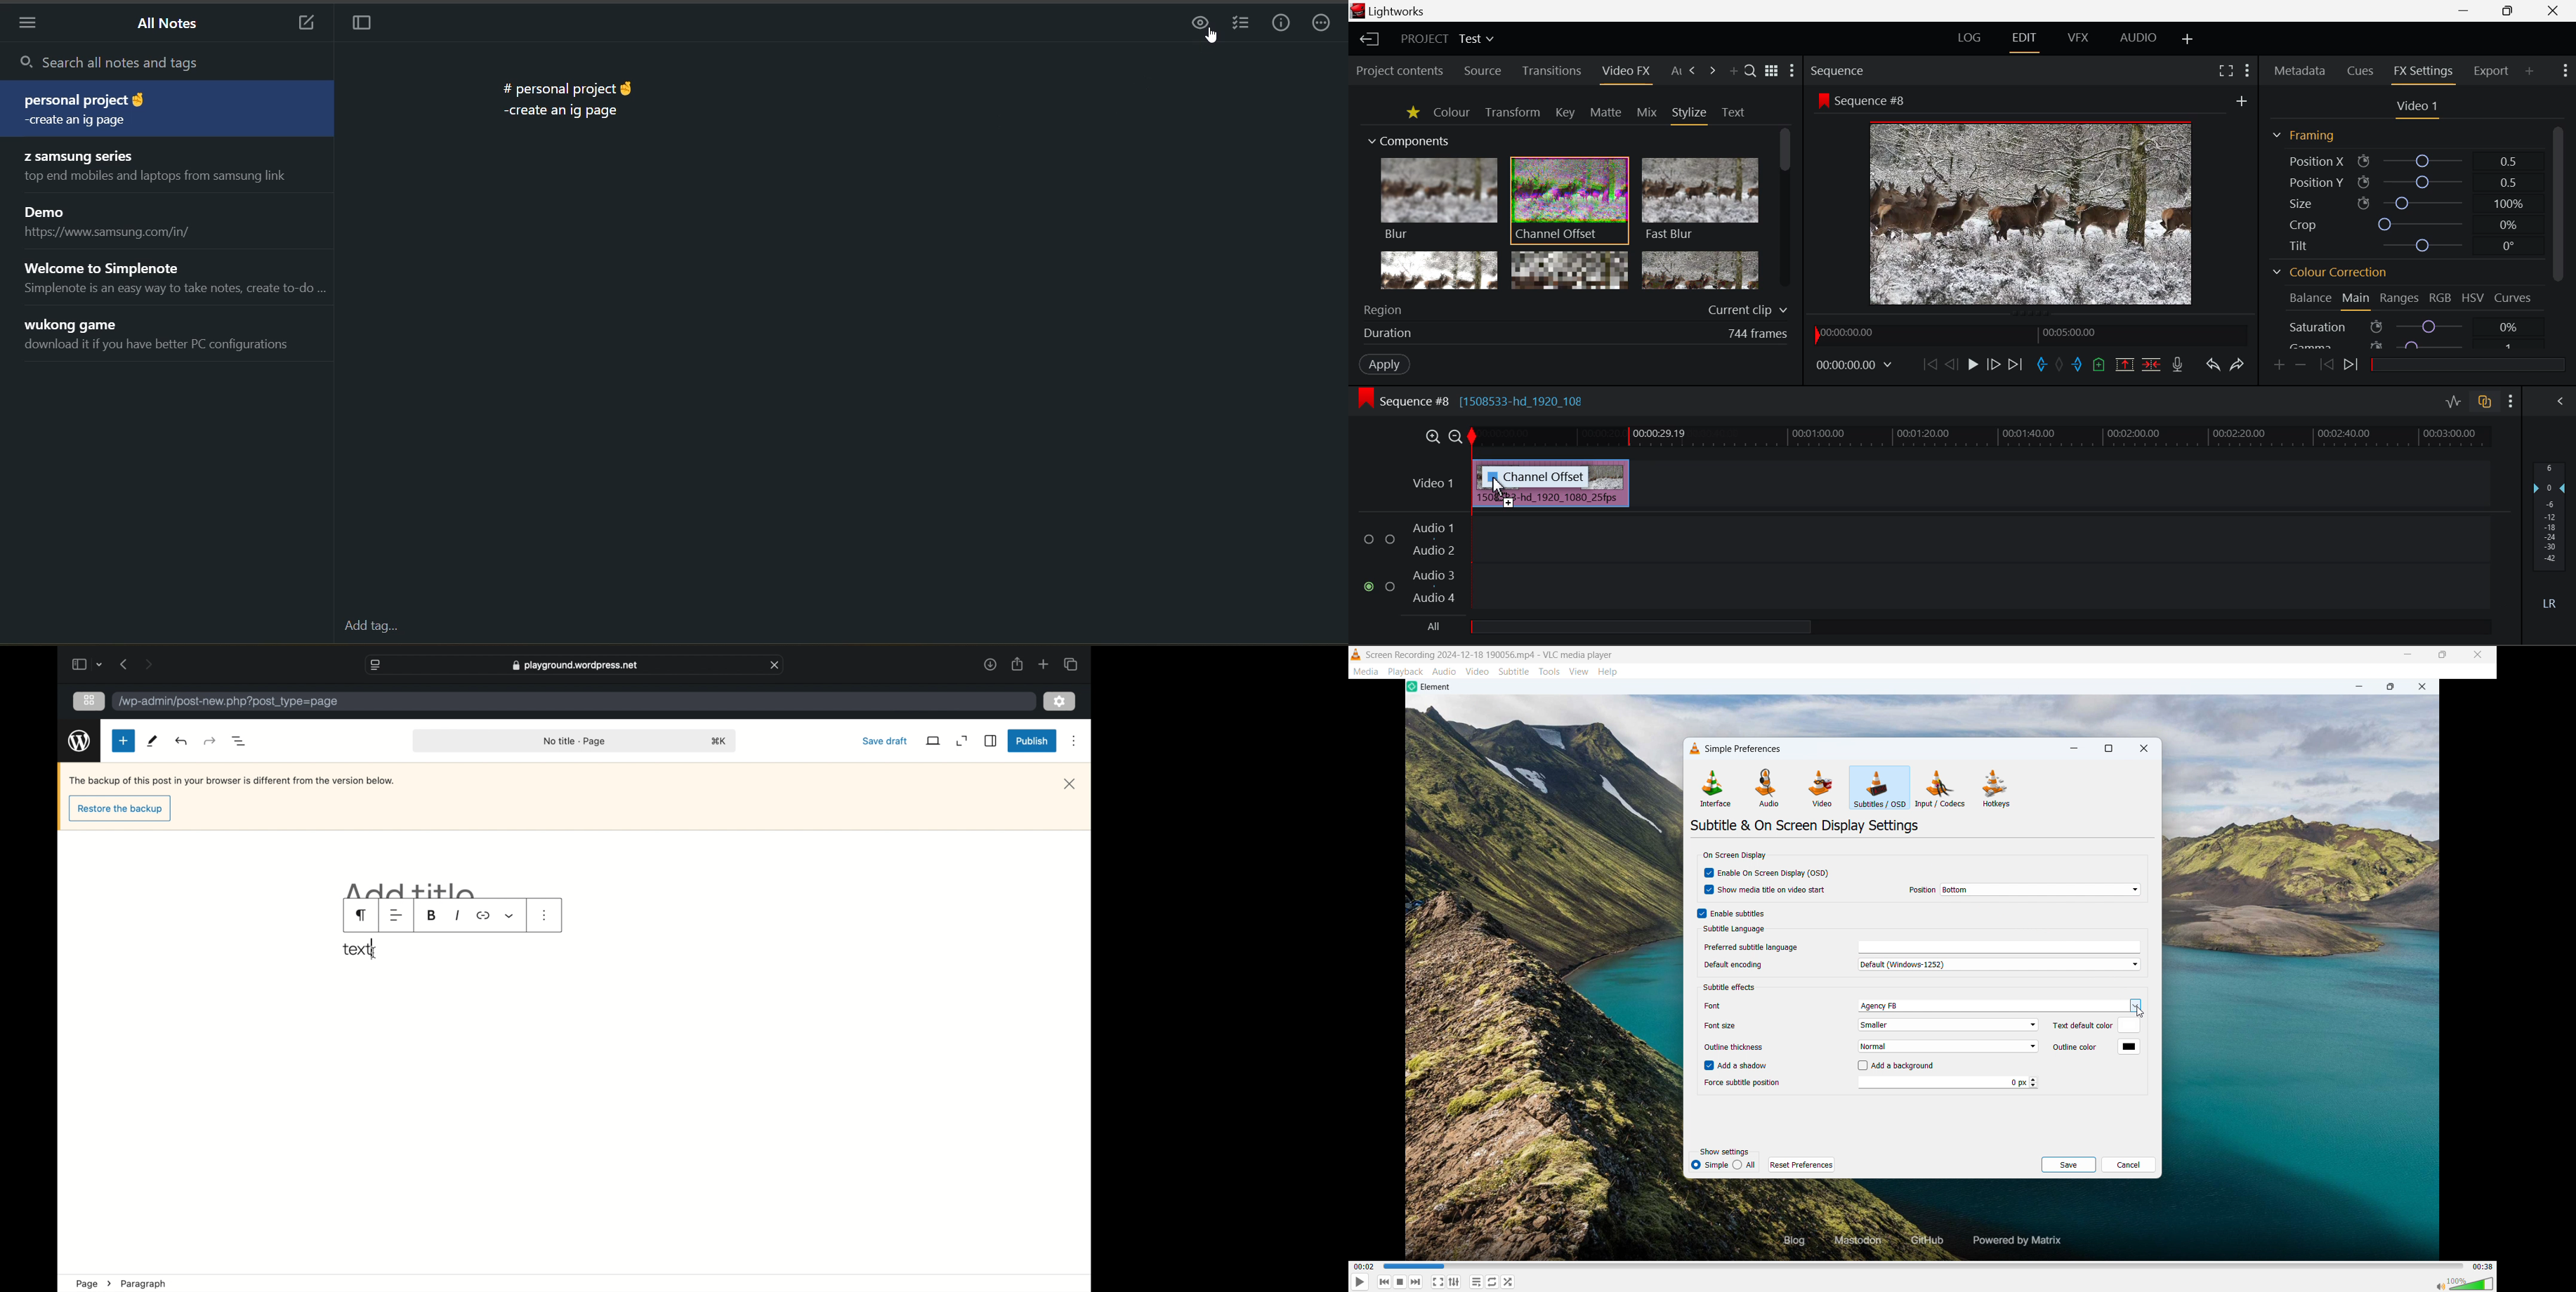 Image resolution: width=2576 pixels, height=1316 pixels. I want to click on Colour Correction, so click(2330, 271).